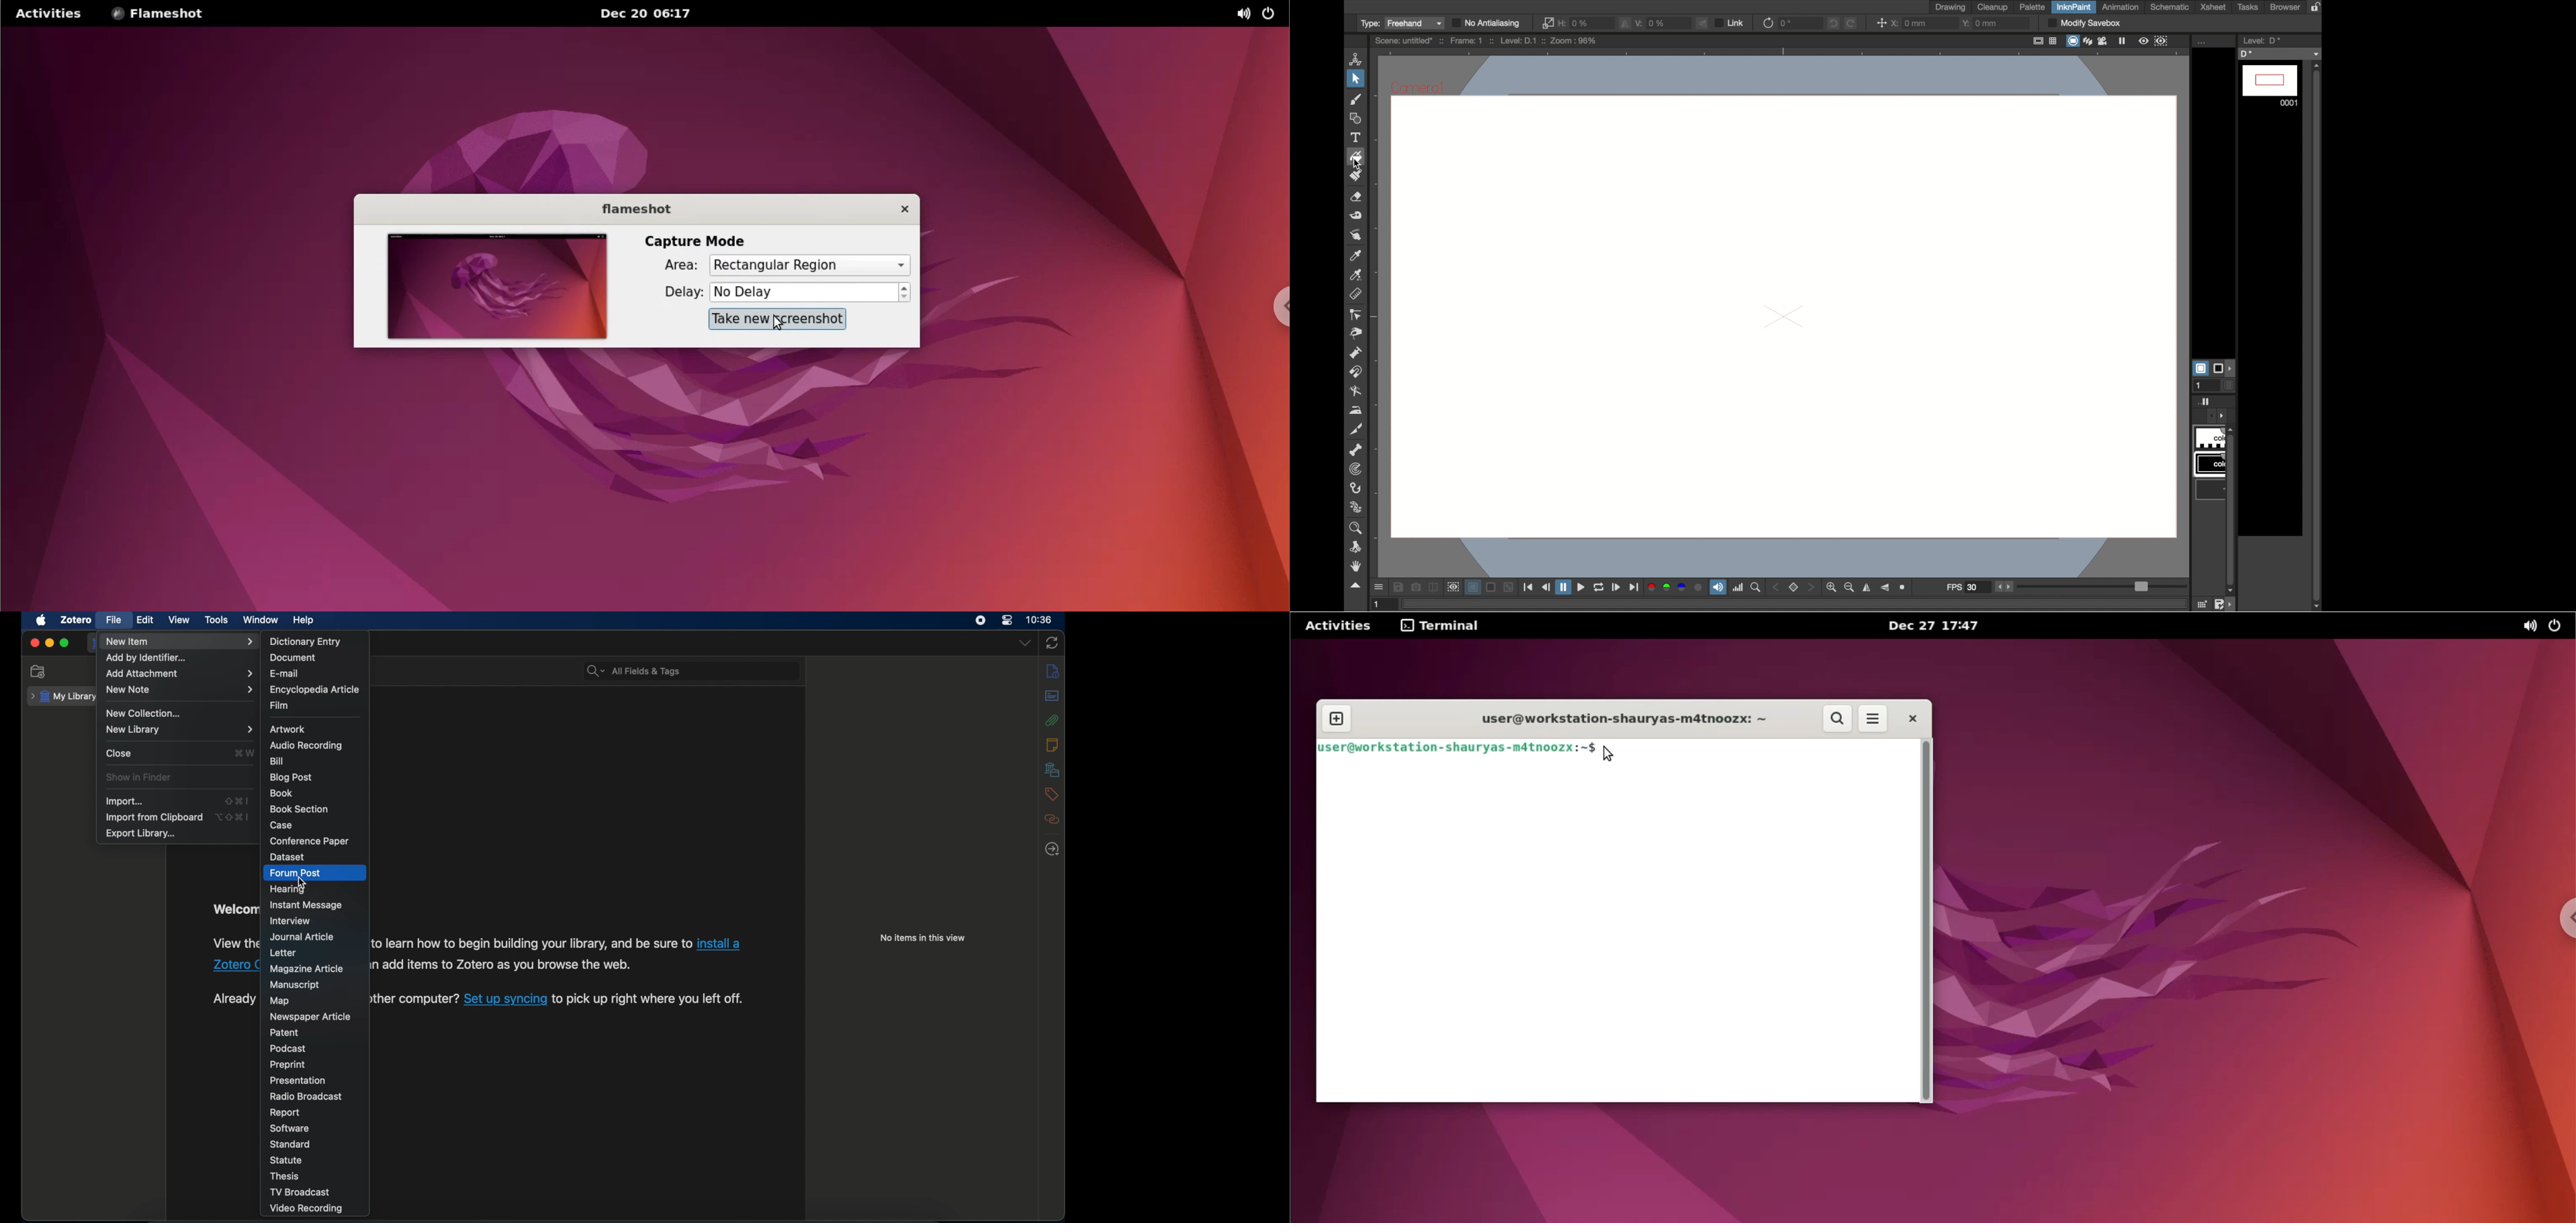 Image resolution: width=2576 pixels, height=1232 pixels. Describe the element at coordinates (1814, 587) in the screenshot. I see `front` at that location.